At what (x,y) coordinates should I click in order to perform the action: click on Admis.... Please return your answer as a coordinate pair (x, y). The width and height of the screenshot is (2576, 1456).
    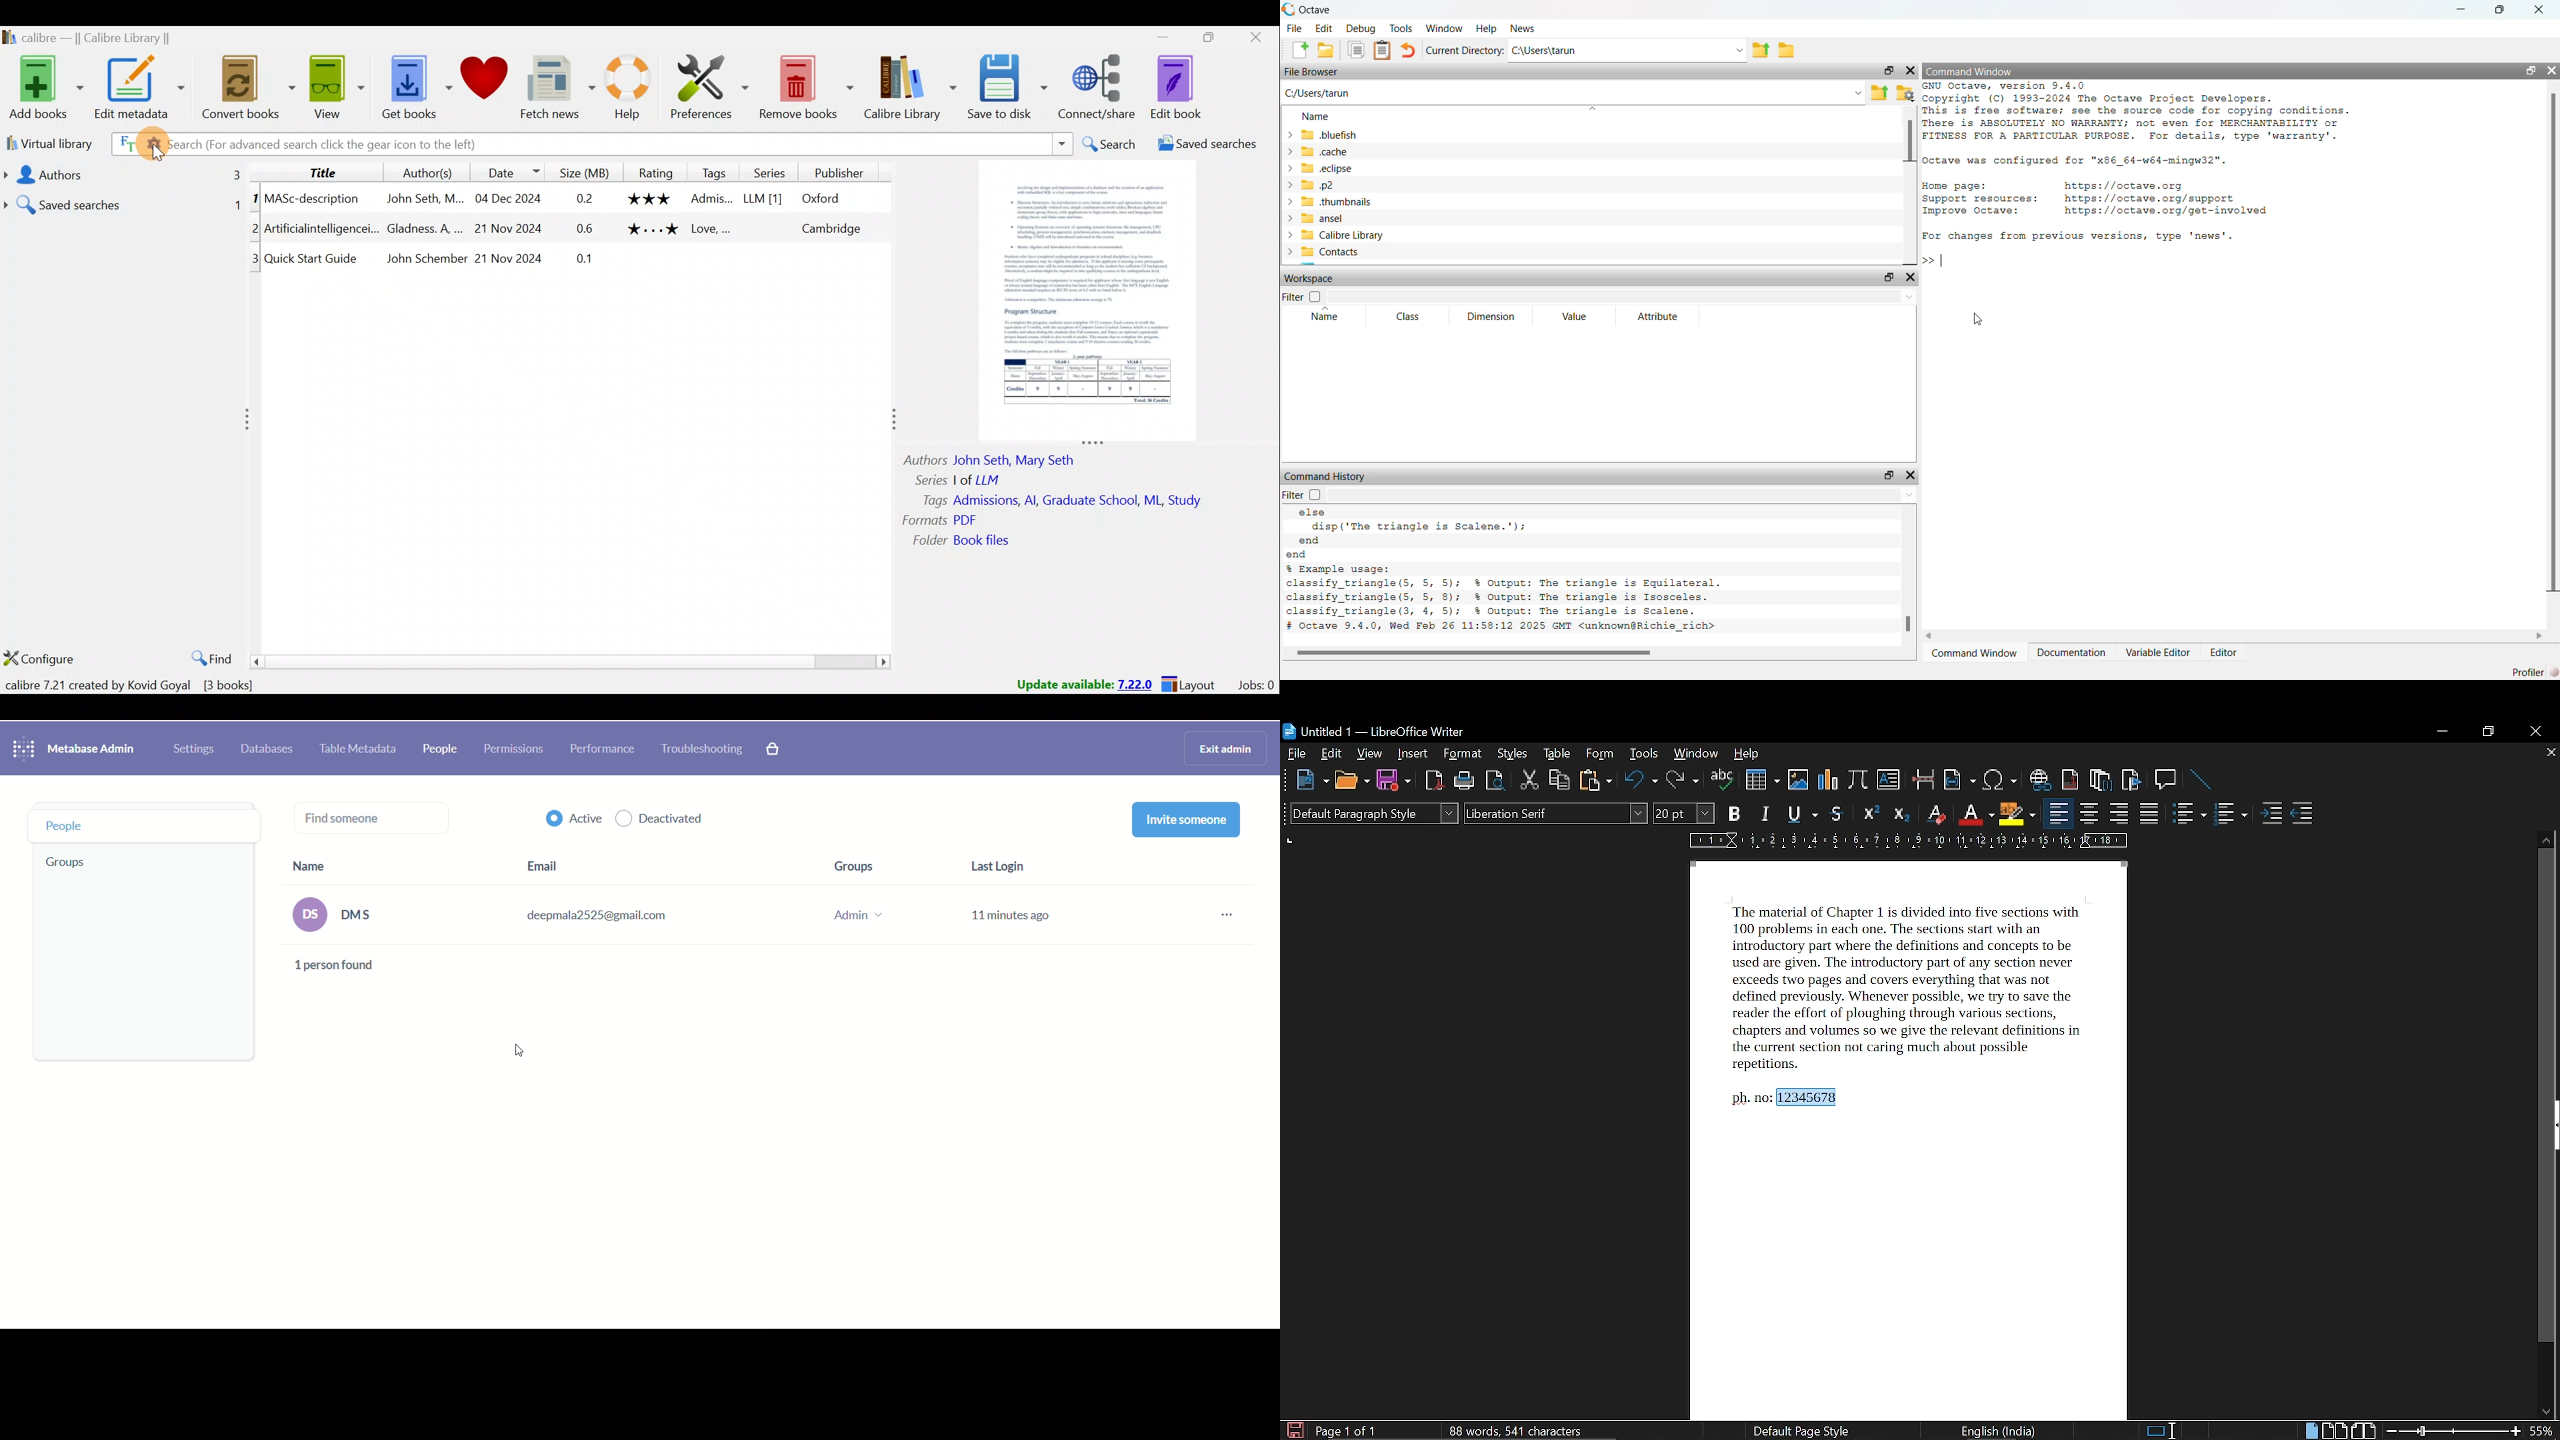
    Looking at the image, I should click on (711, 200).